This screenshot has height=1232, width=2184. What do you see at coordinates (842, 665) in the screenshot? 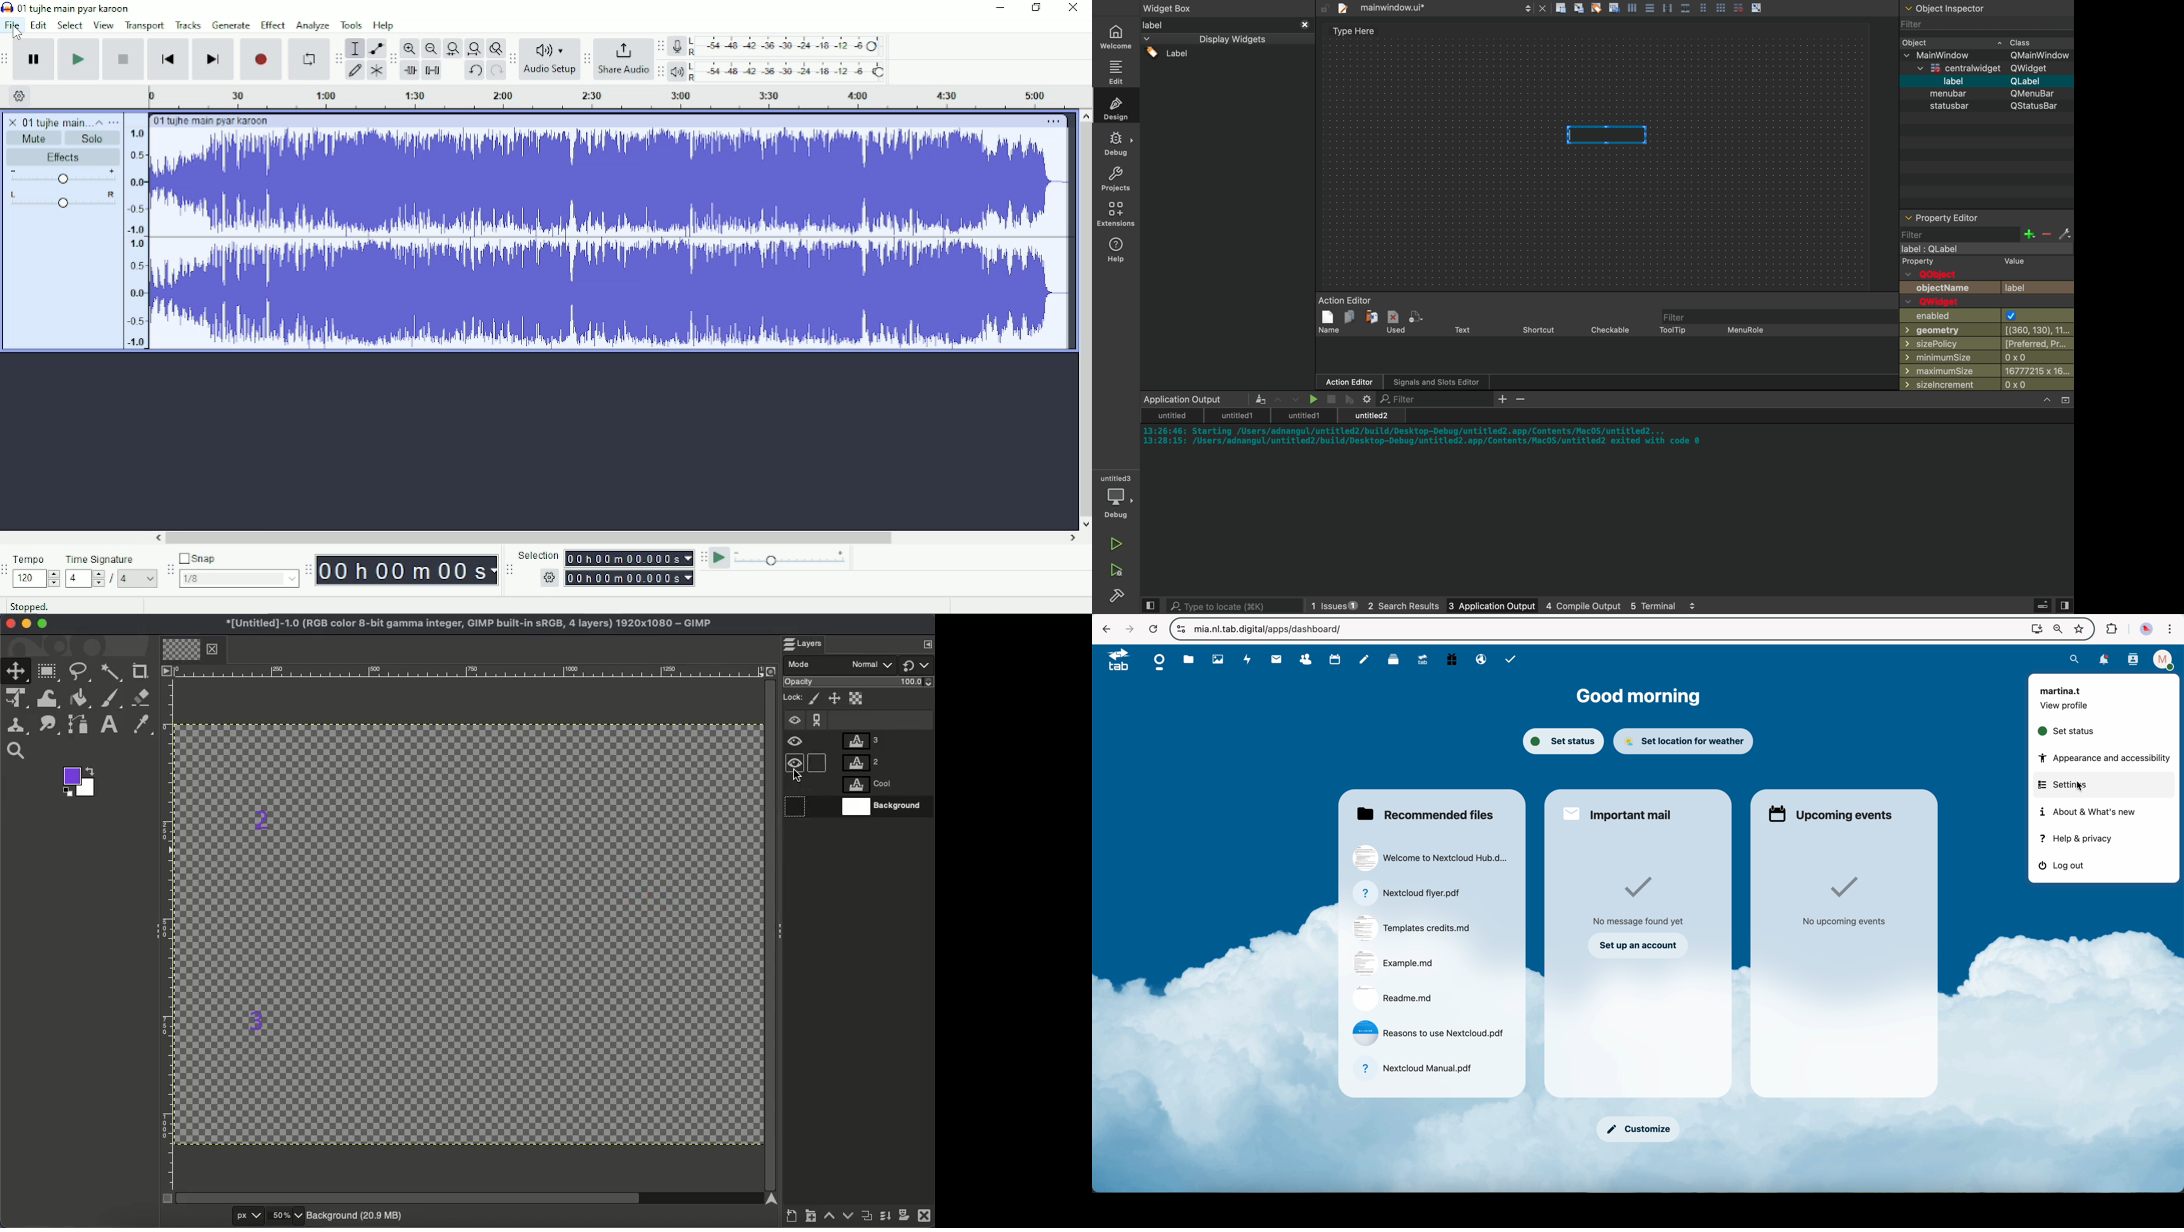
I see `Mode` at bounding box center [842, 665].